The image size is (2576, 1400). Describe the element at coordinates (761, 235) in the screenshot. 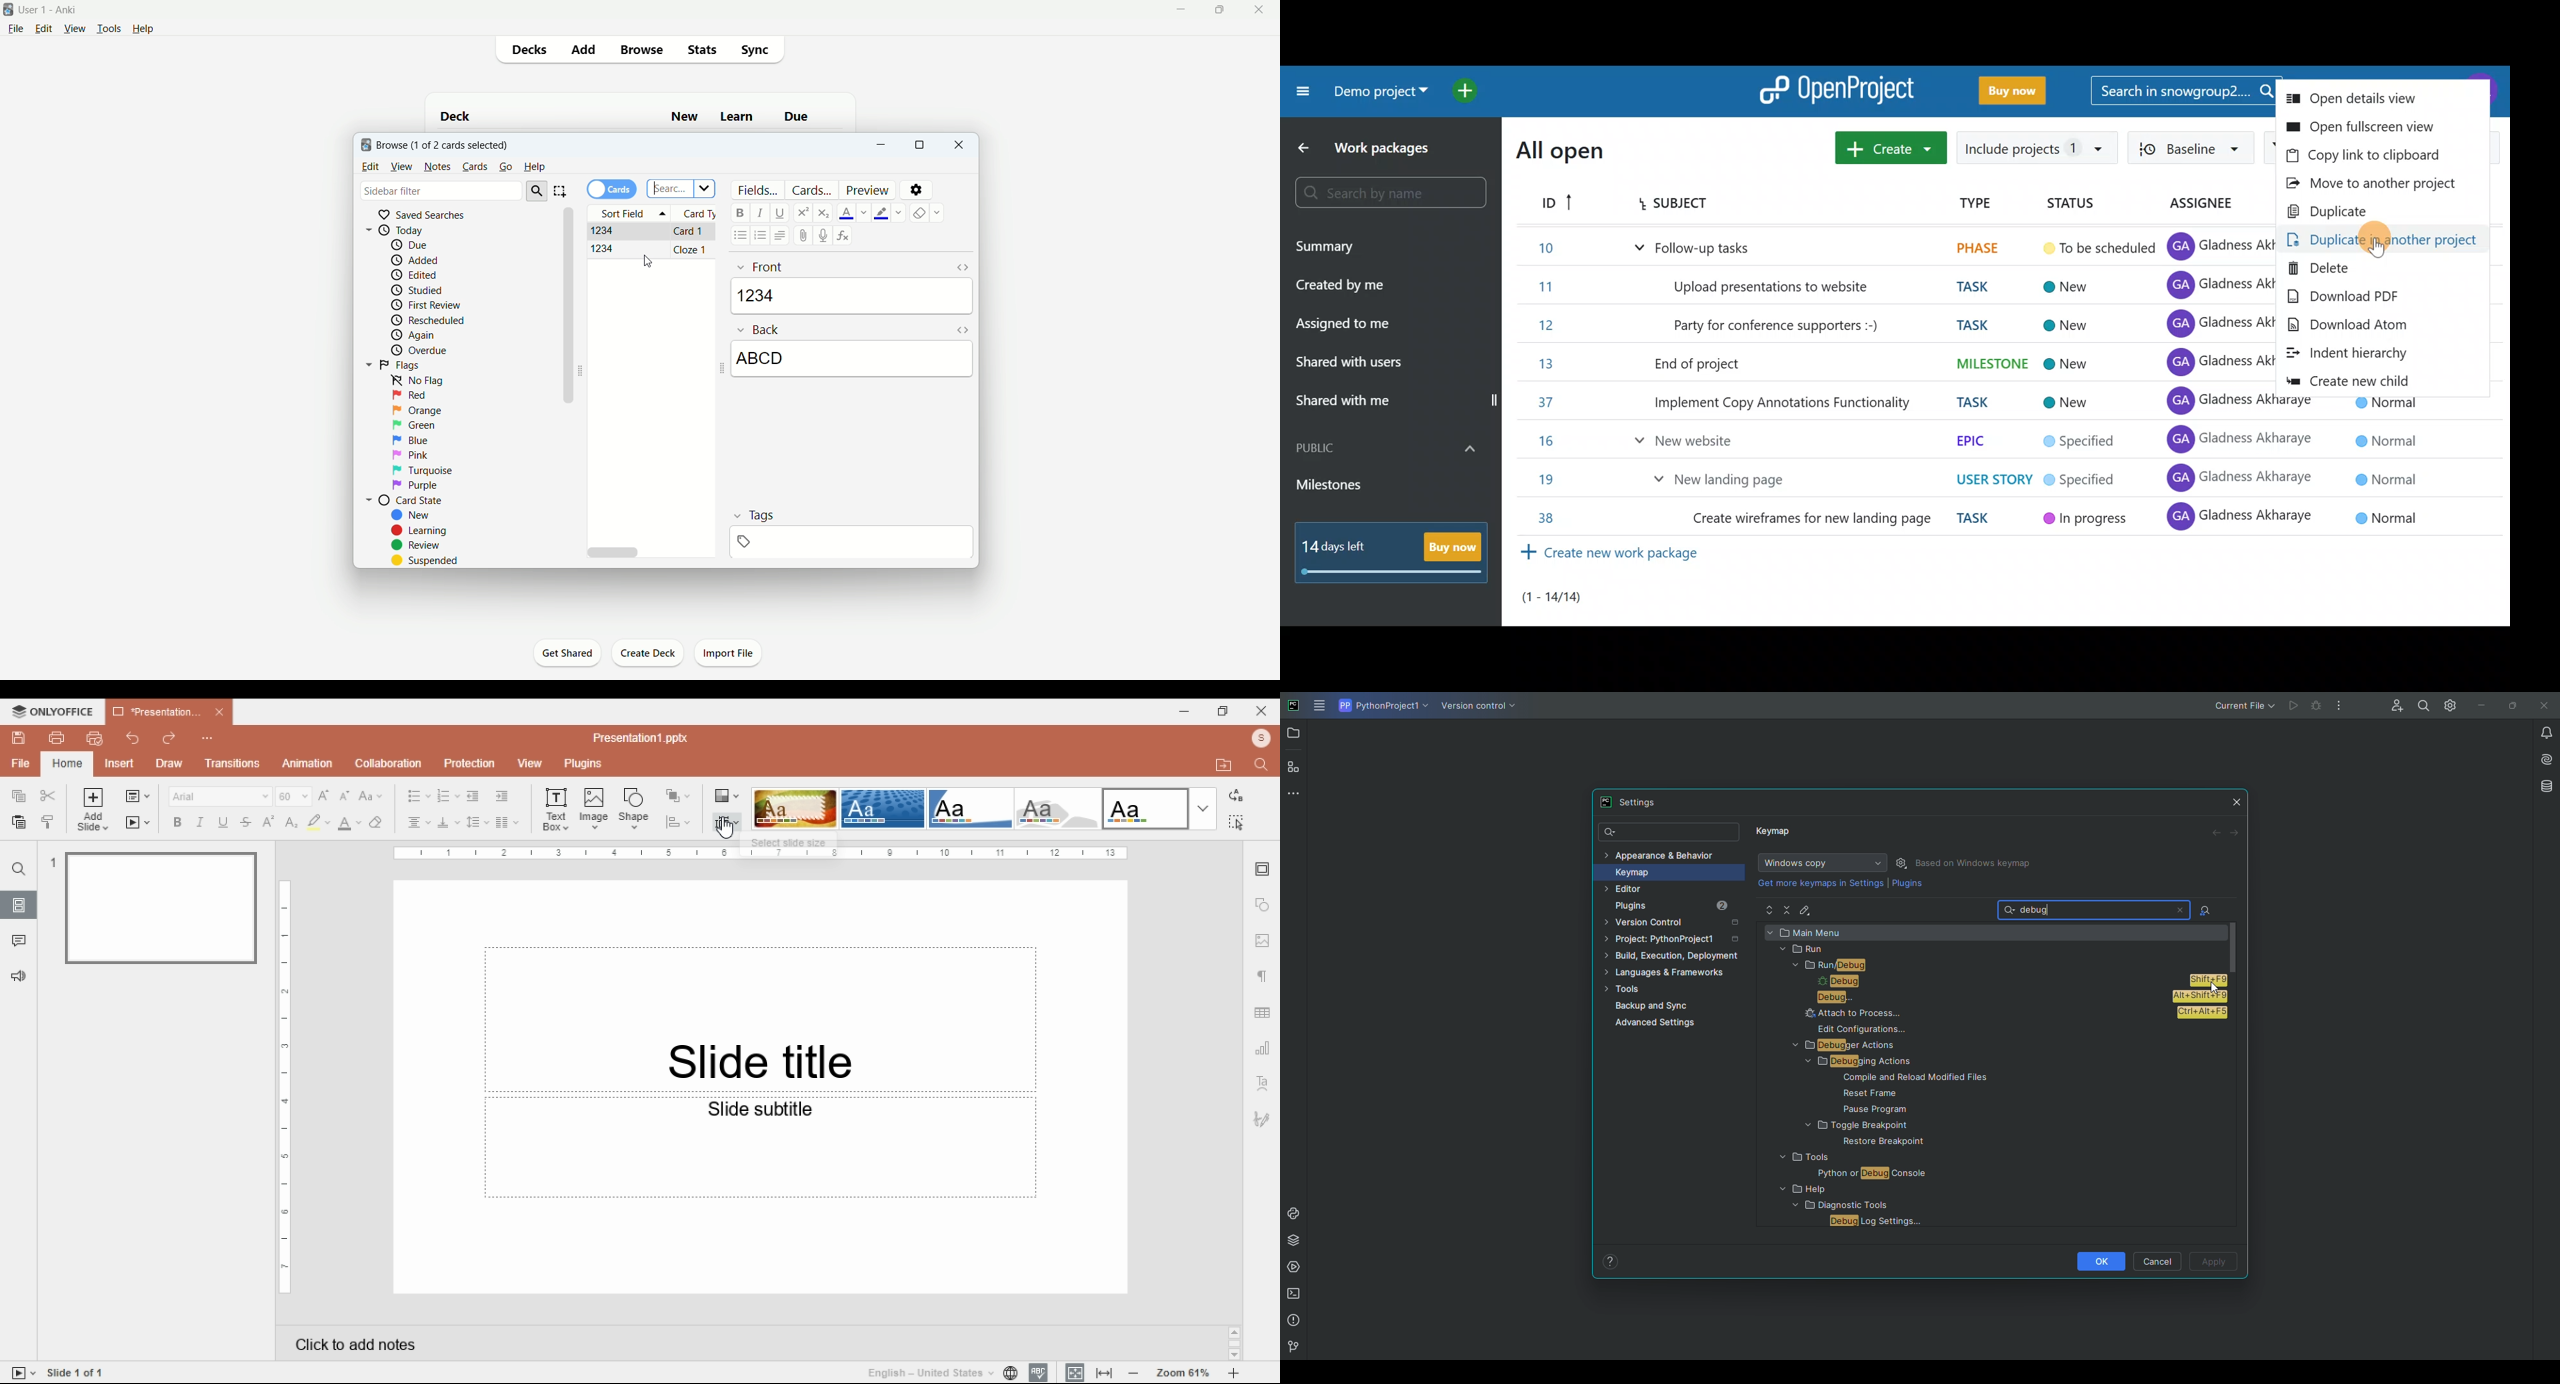

I see `ordered list` at that location.